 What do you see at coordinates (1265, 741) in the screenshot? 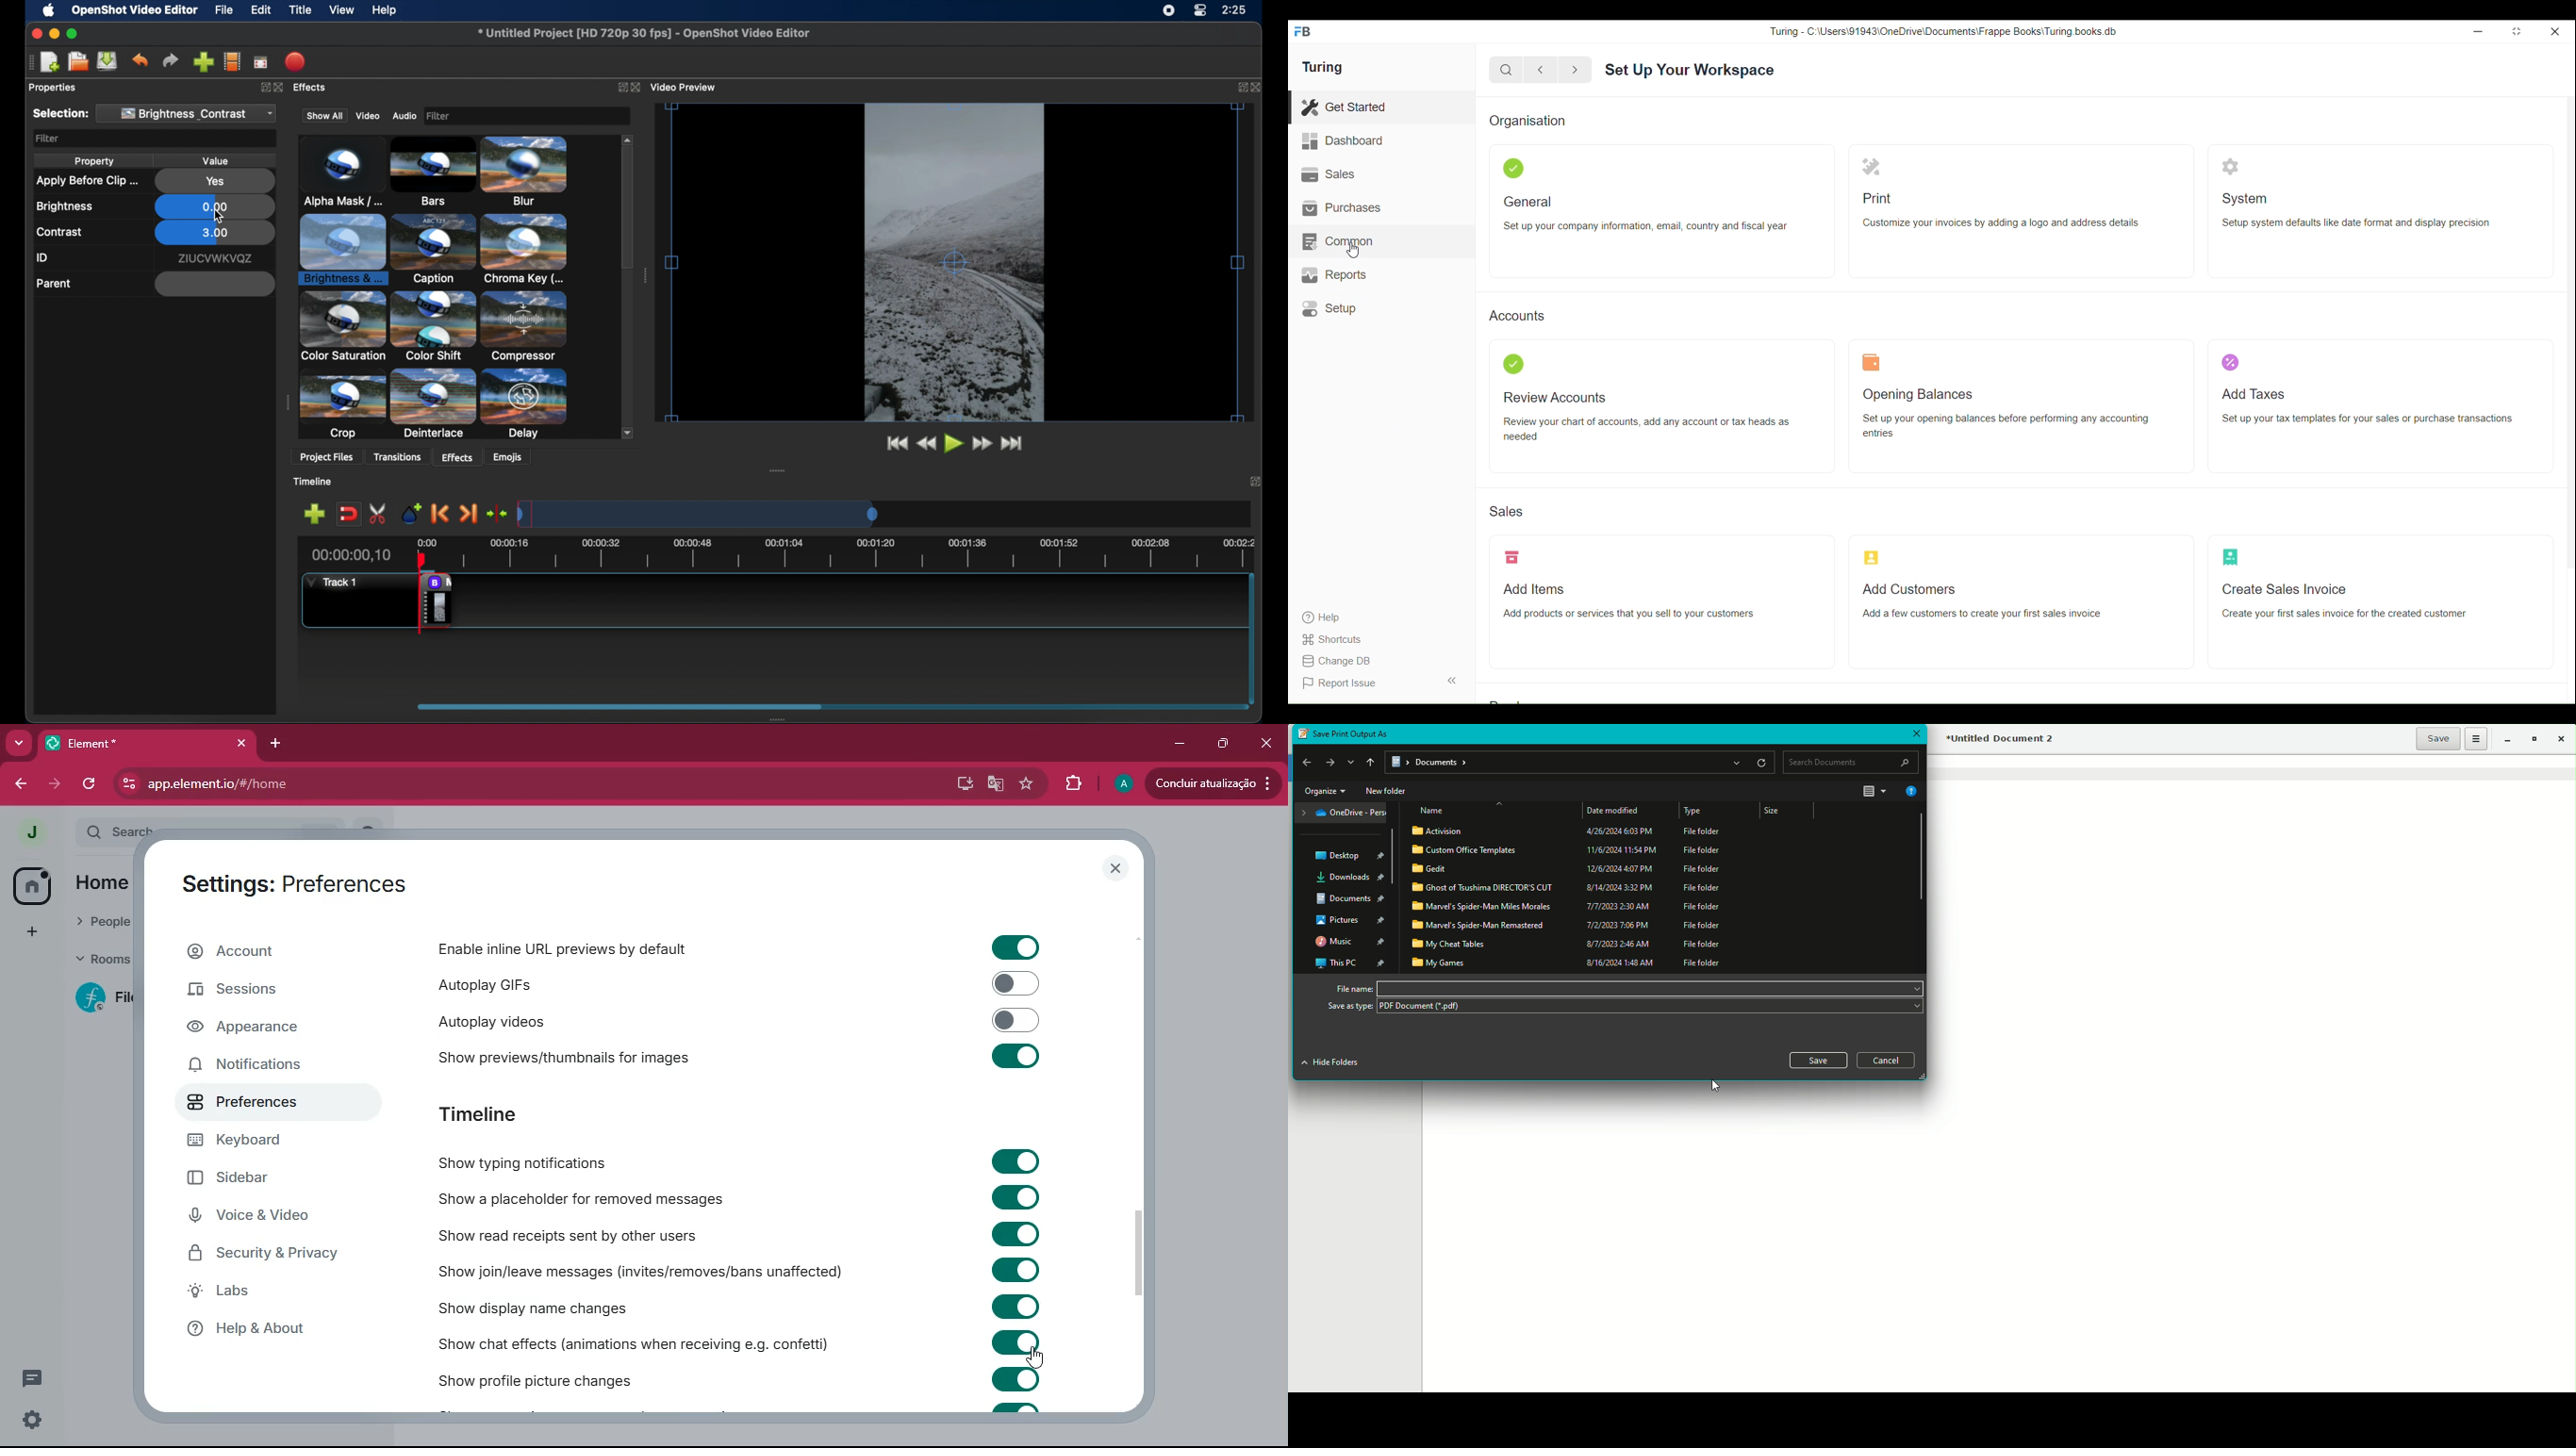
I see `Close` at bounding box center [1265, 741].